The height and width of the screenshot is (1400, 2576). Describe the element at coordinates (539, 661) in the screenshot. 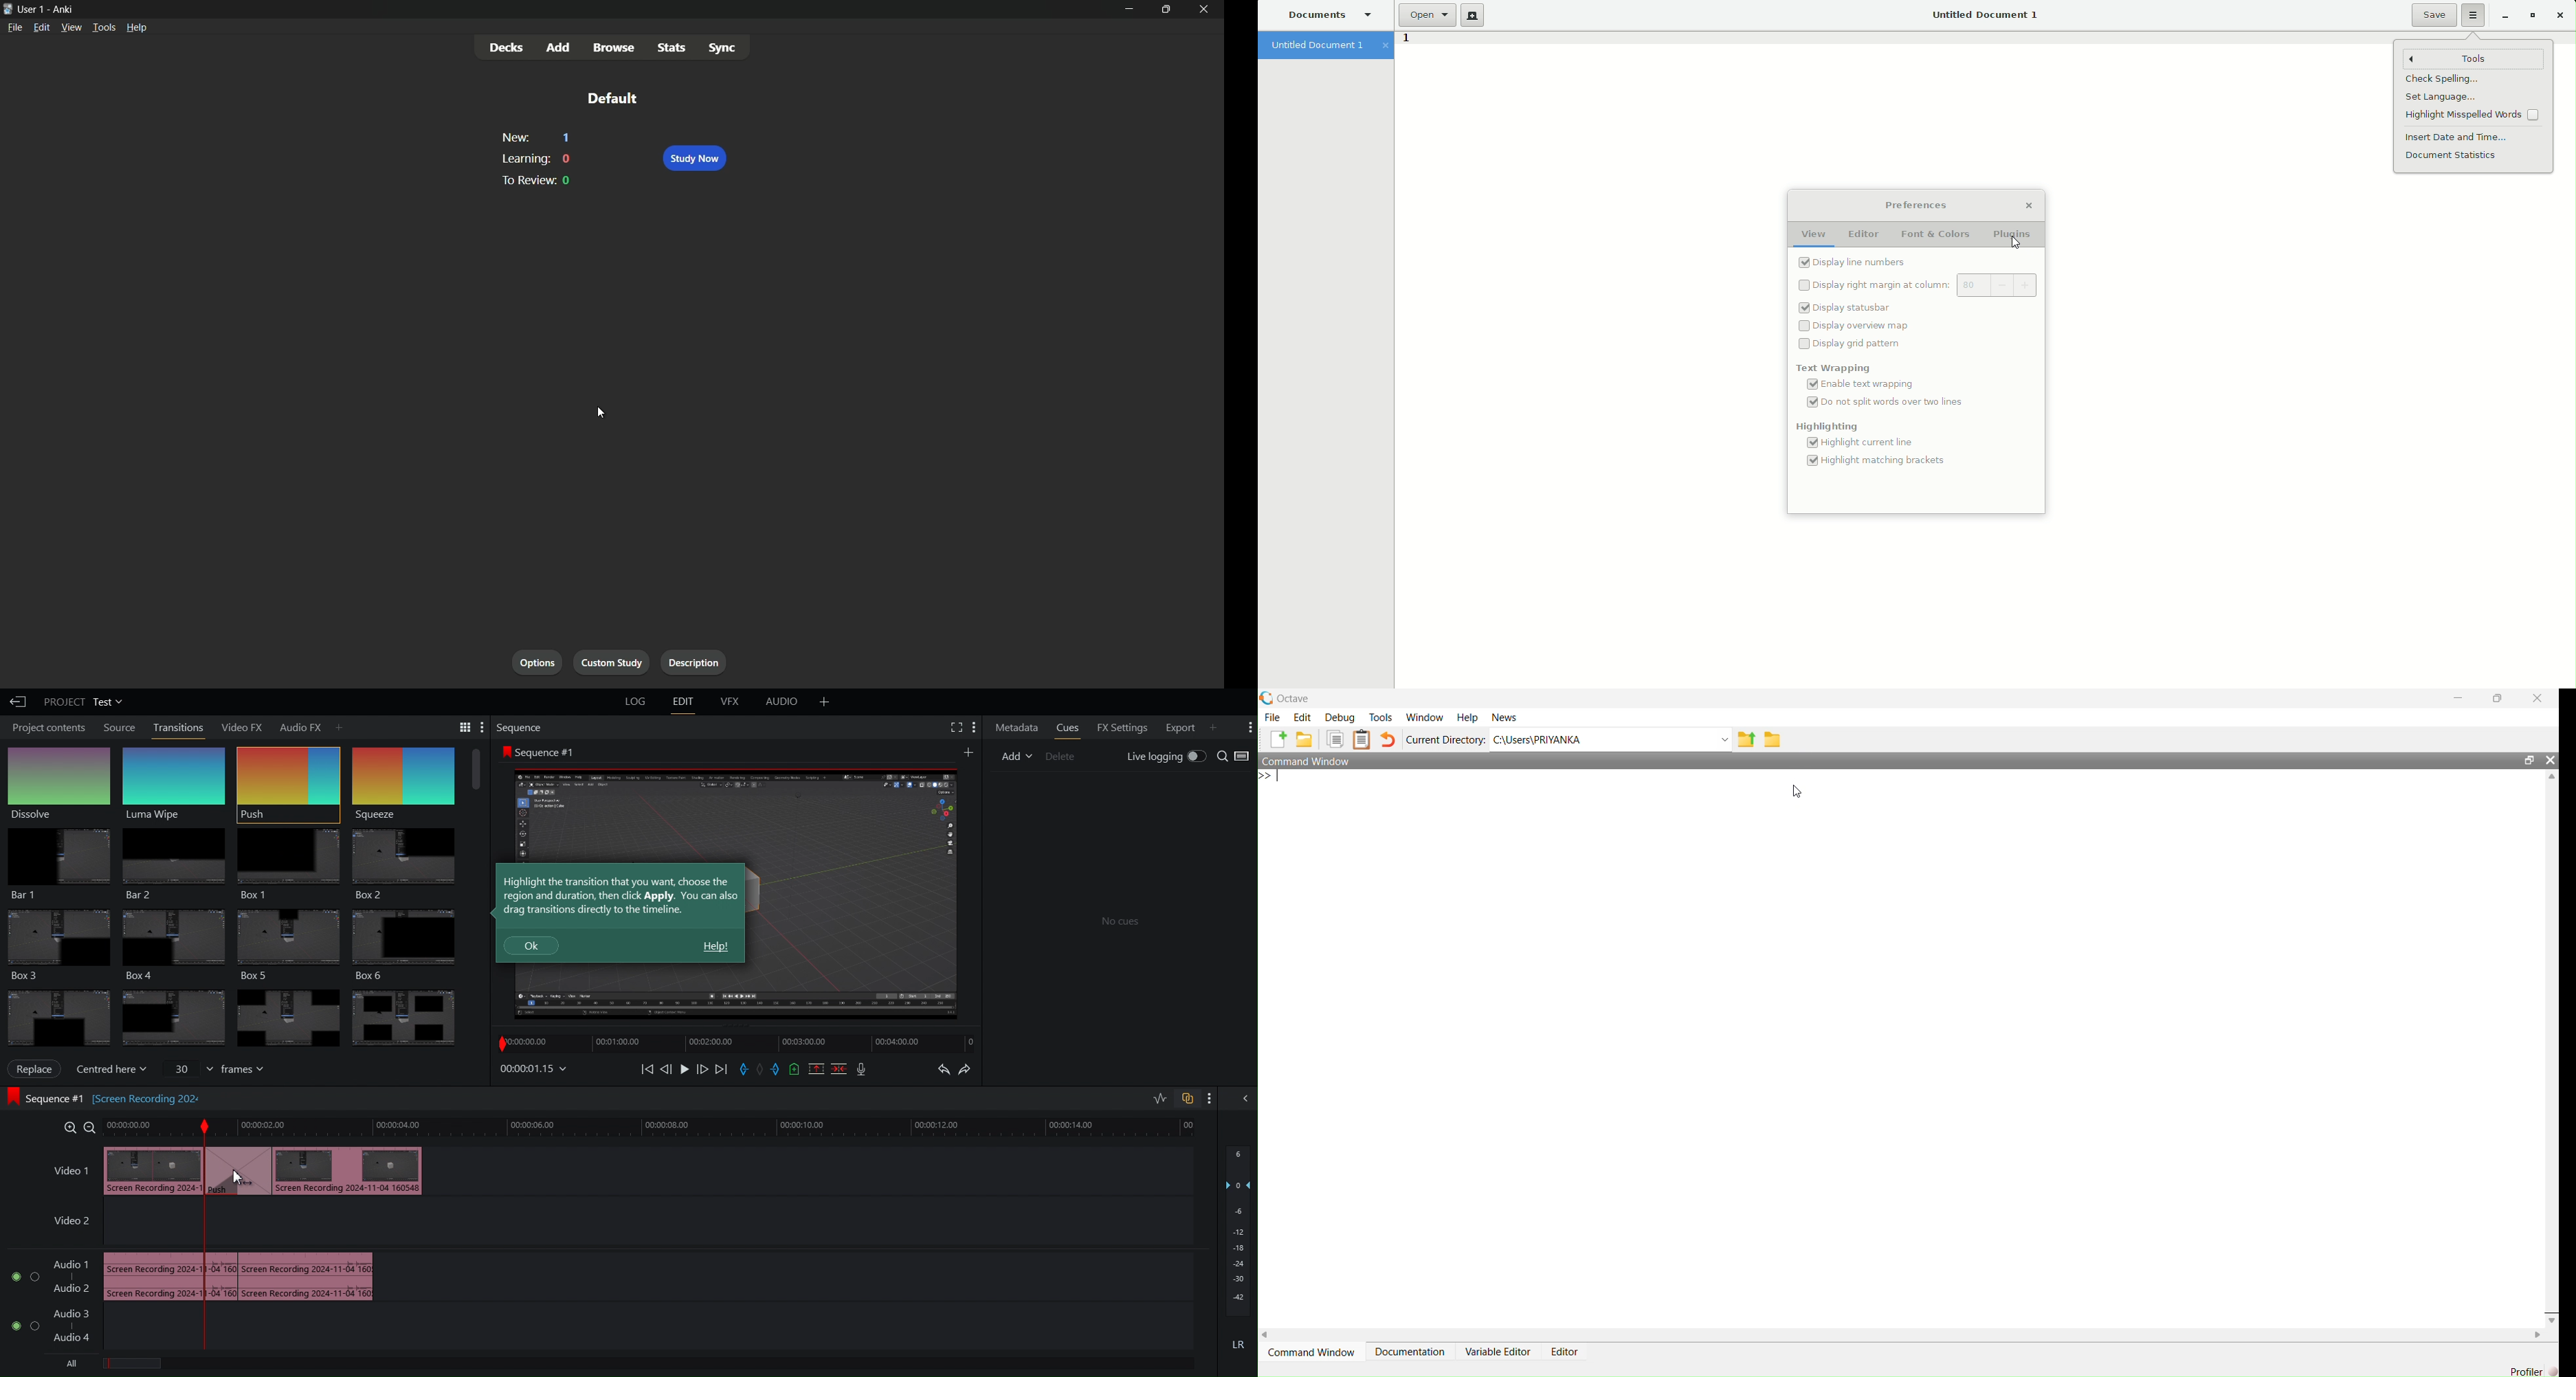

I see `options` at that location.